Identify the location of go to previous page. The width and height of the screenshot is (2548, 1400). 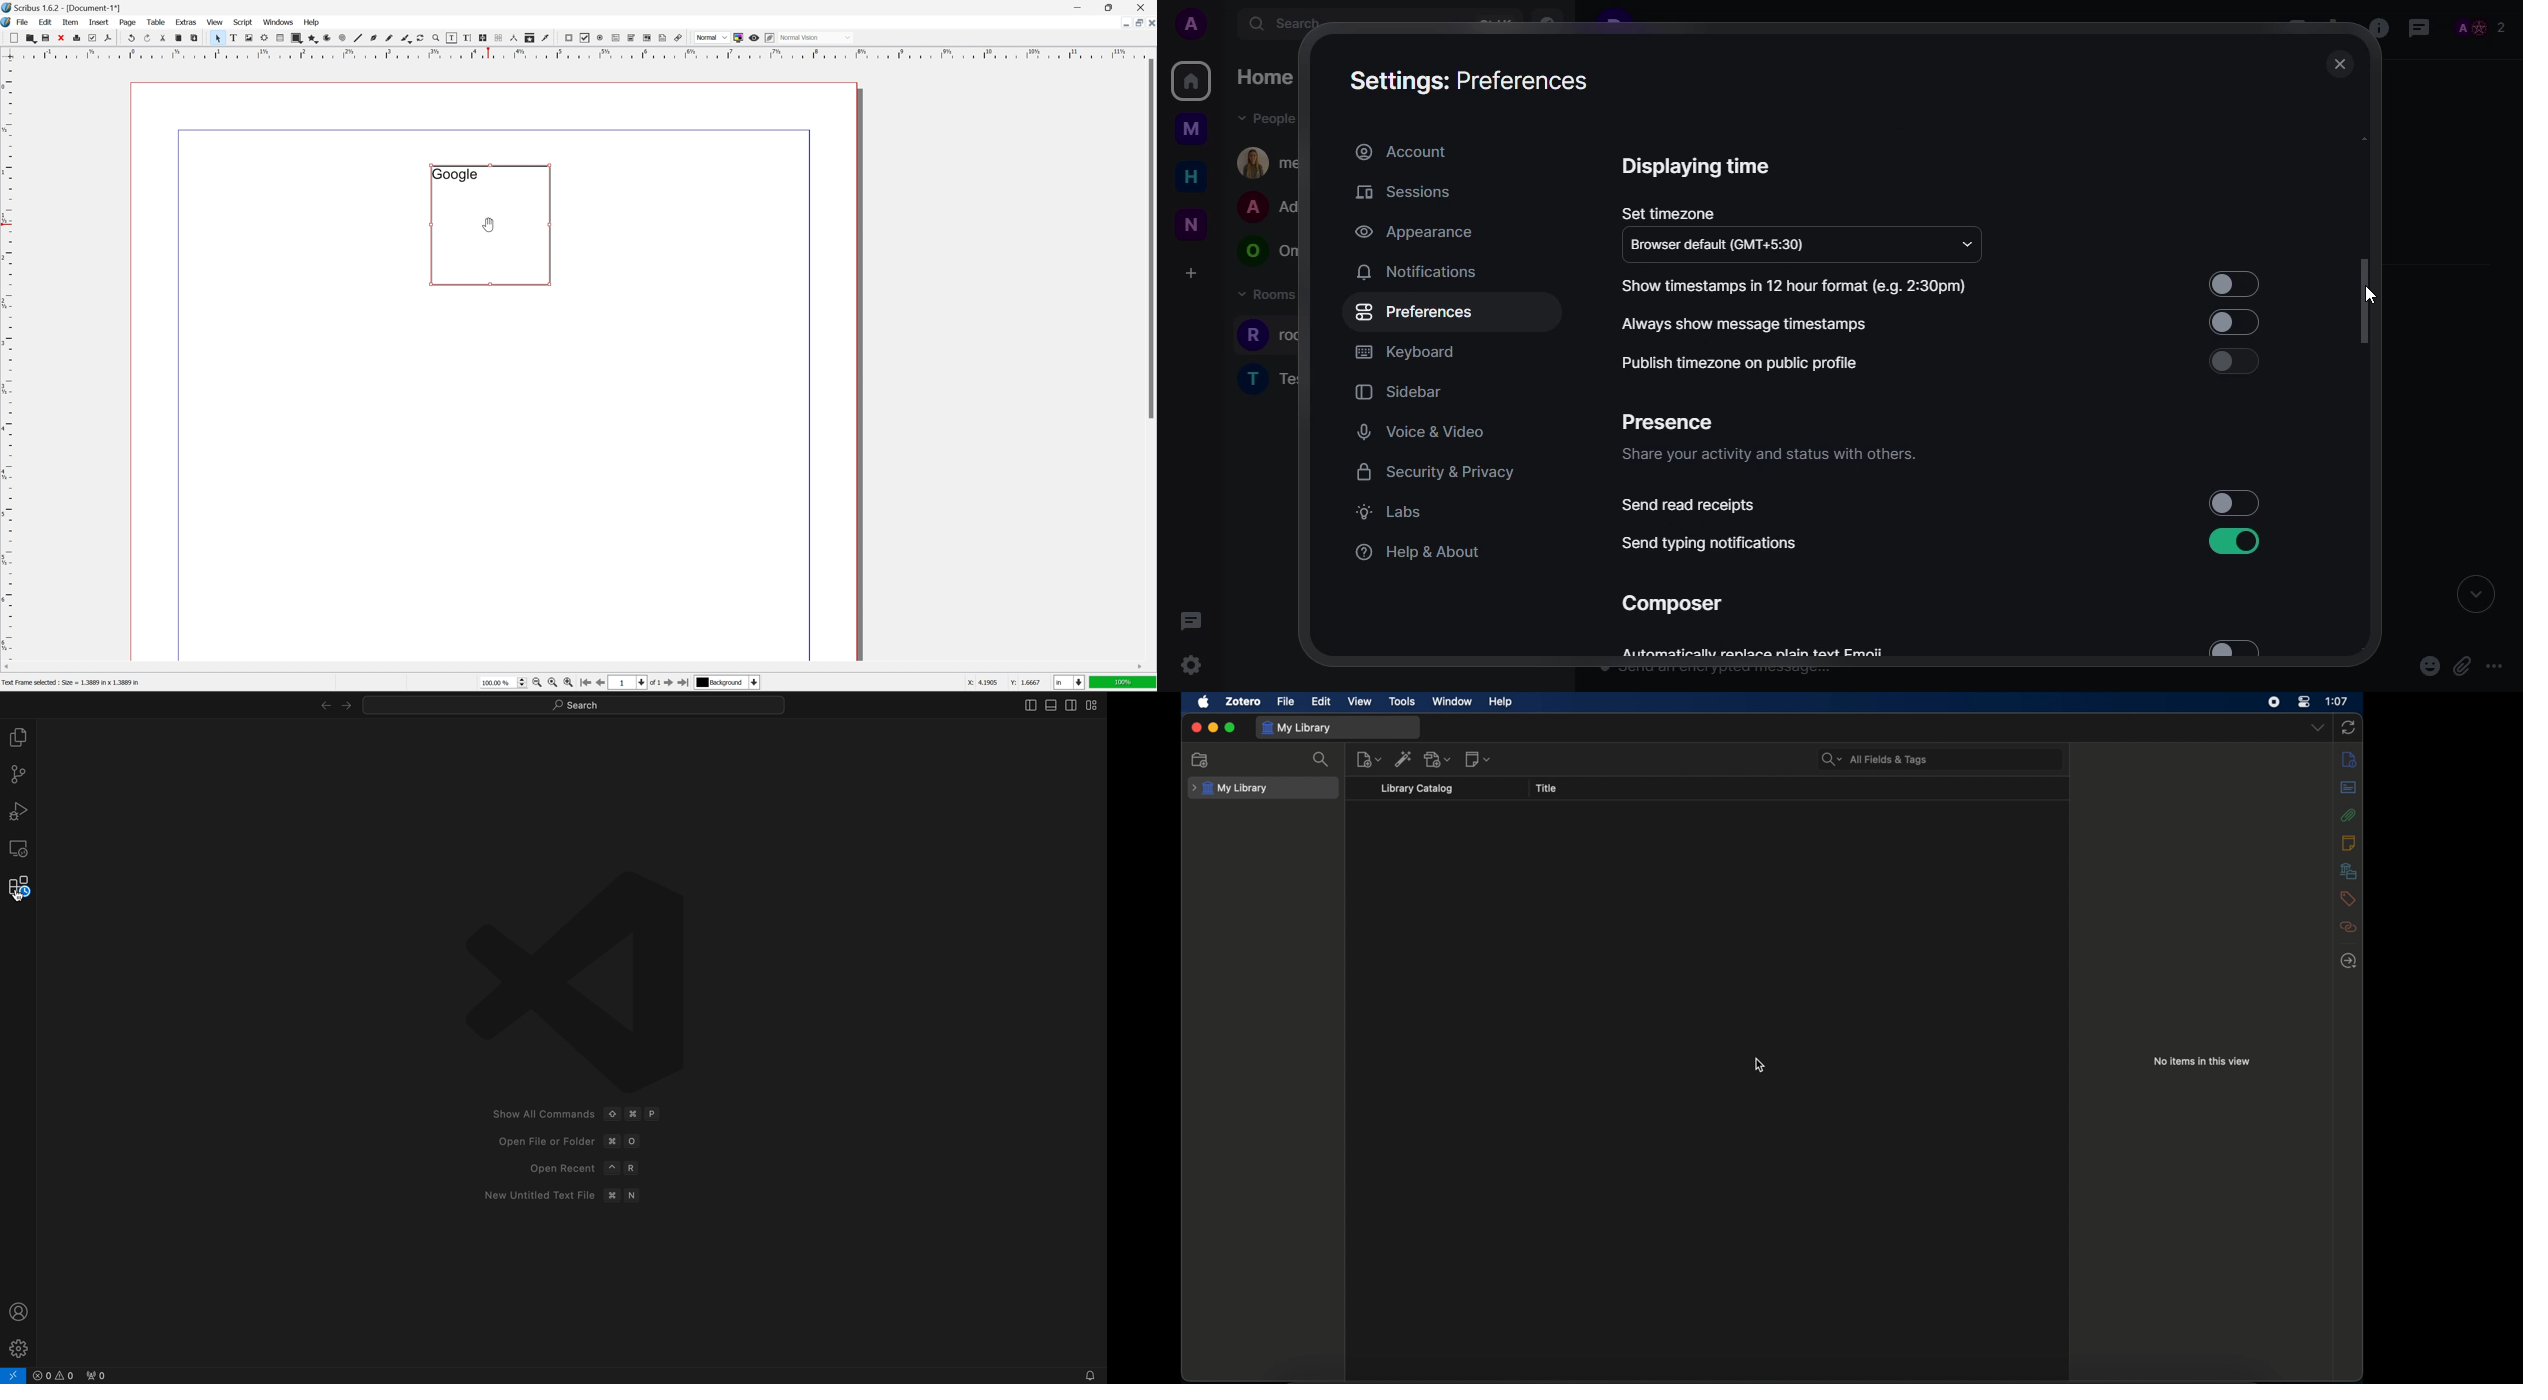
(602, 683).